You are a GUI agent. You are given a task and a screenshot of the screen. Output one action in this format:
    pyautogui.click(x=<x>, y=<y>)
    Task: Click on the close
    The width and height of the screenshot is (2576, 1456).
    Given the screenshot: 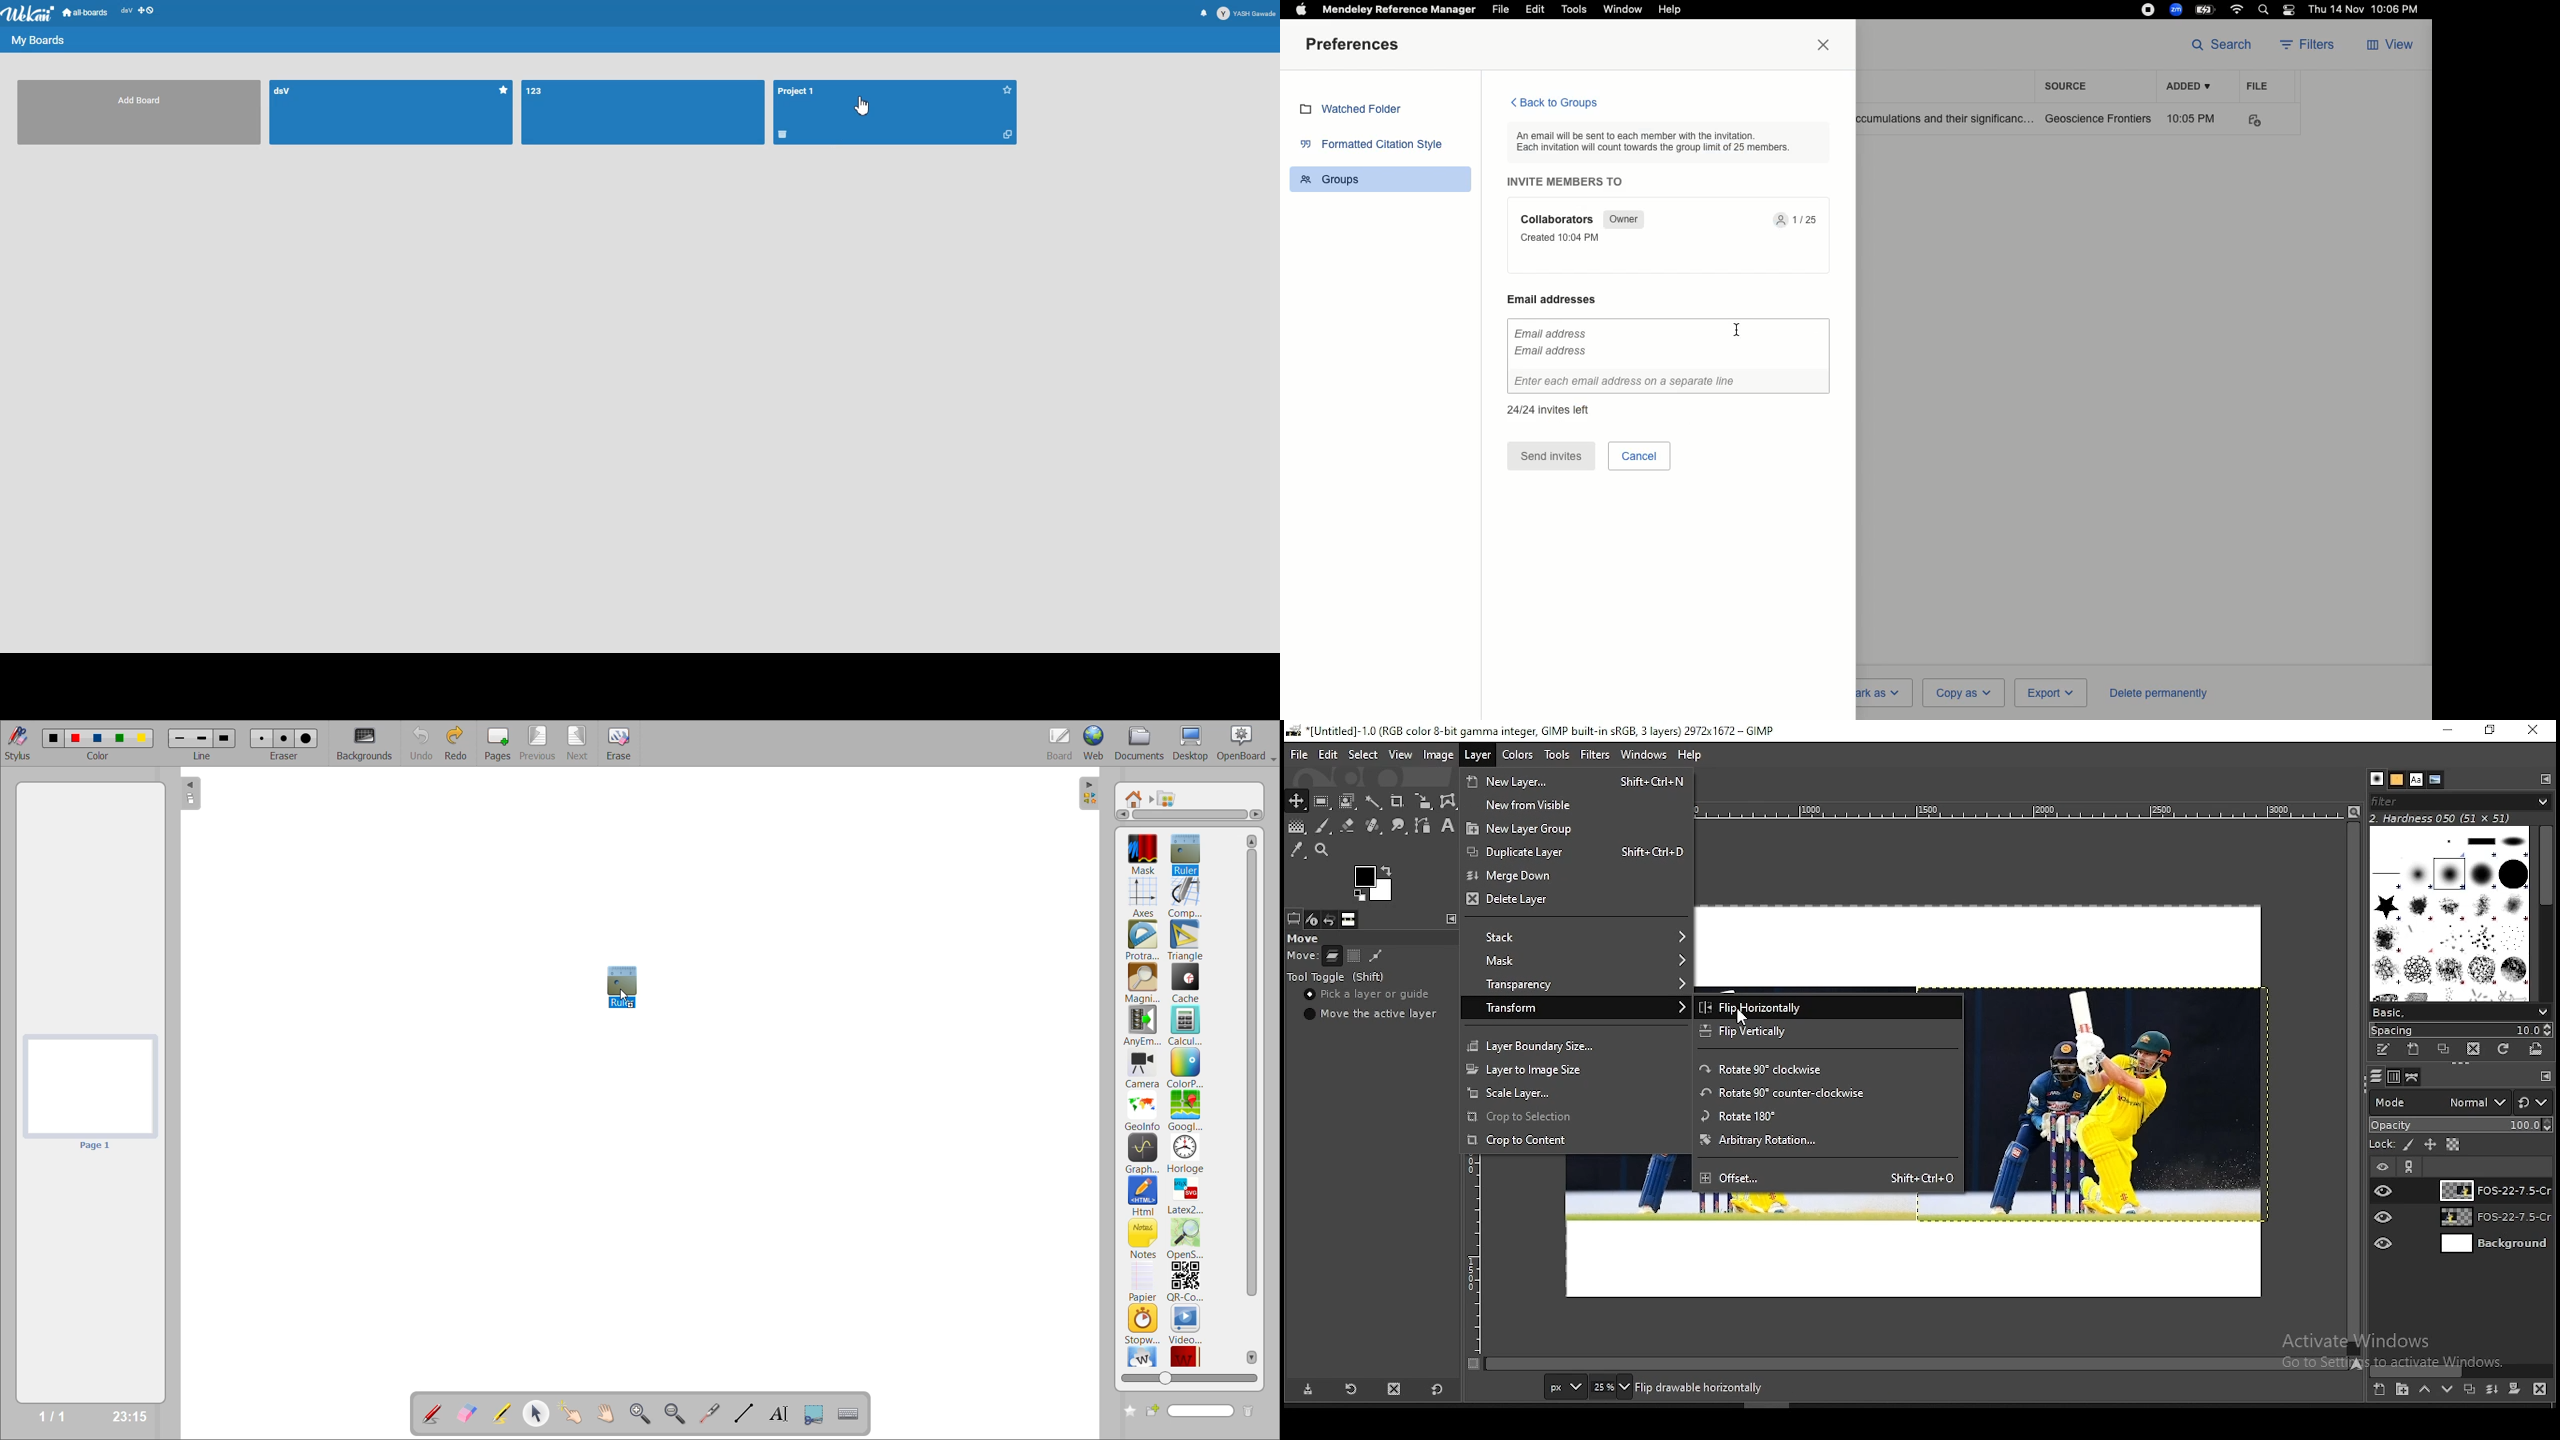 What is the action you would take?
    pyautogui.click(x=2533, y=730)
    